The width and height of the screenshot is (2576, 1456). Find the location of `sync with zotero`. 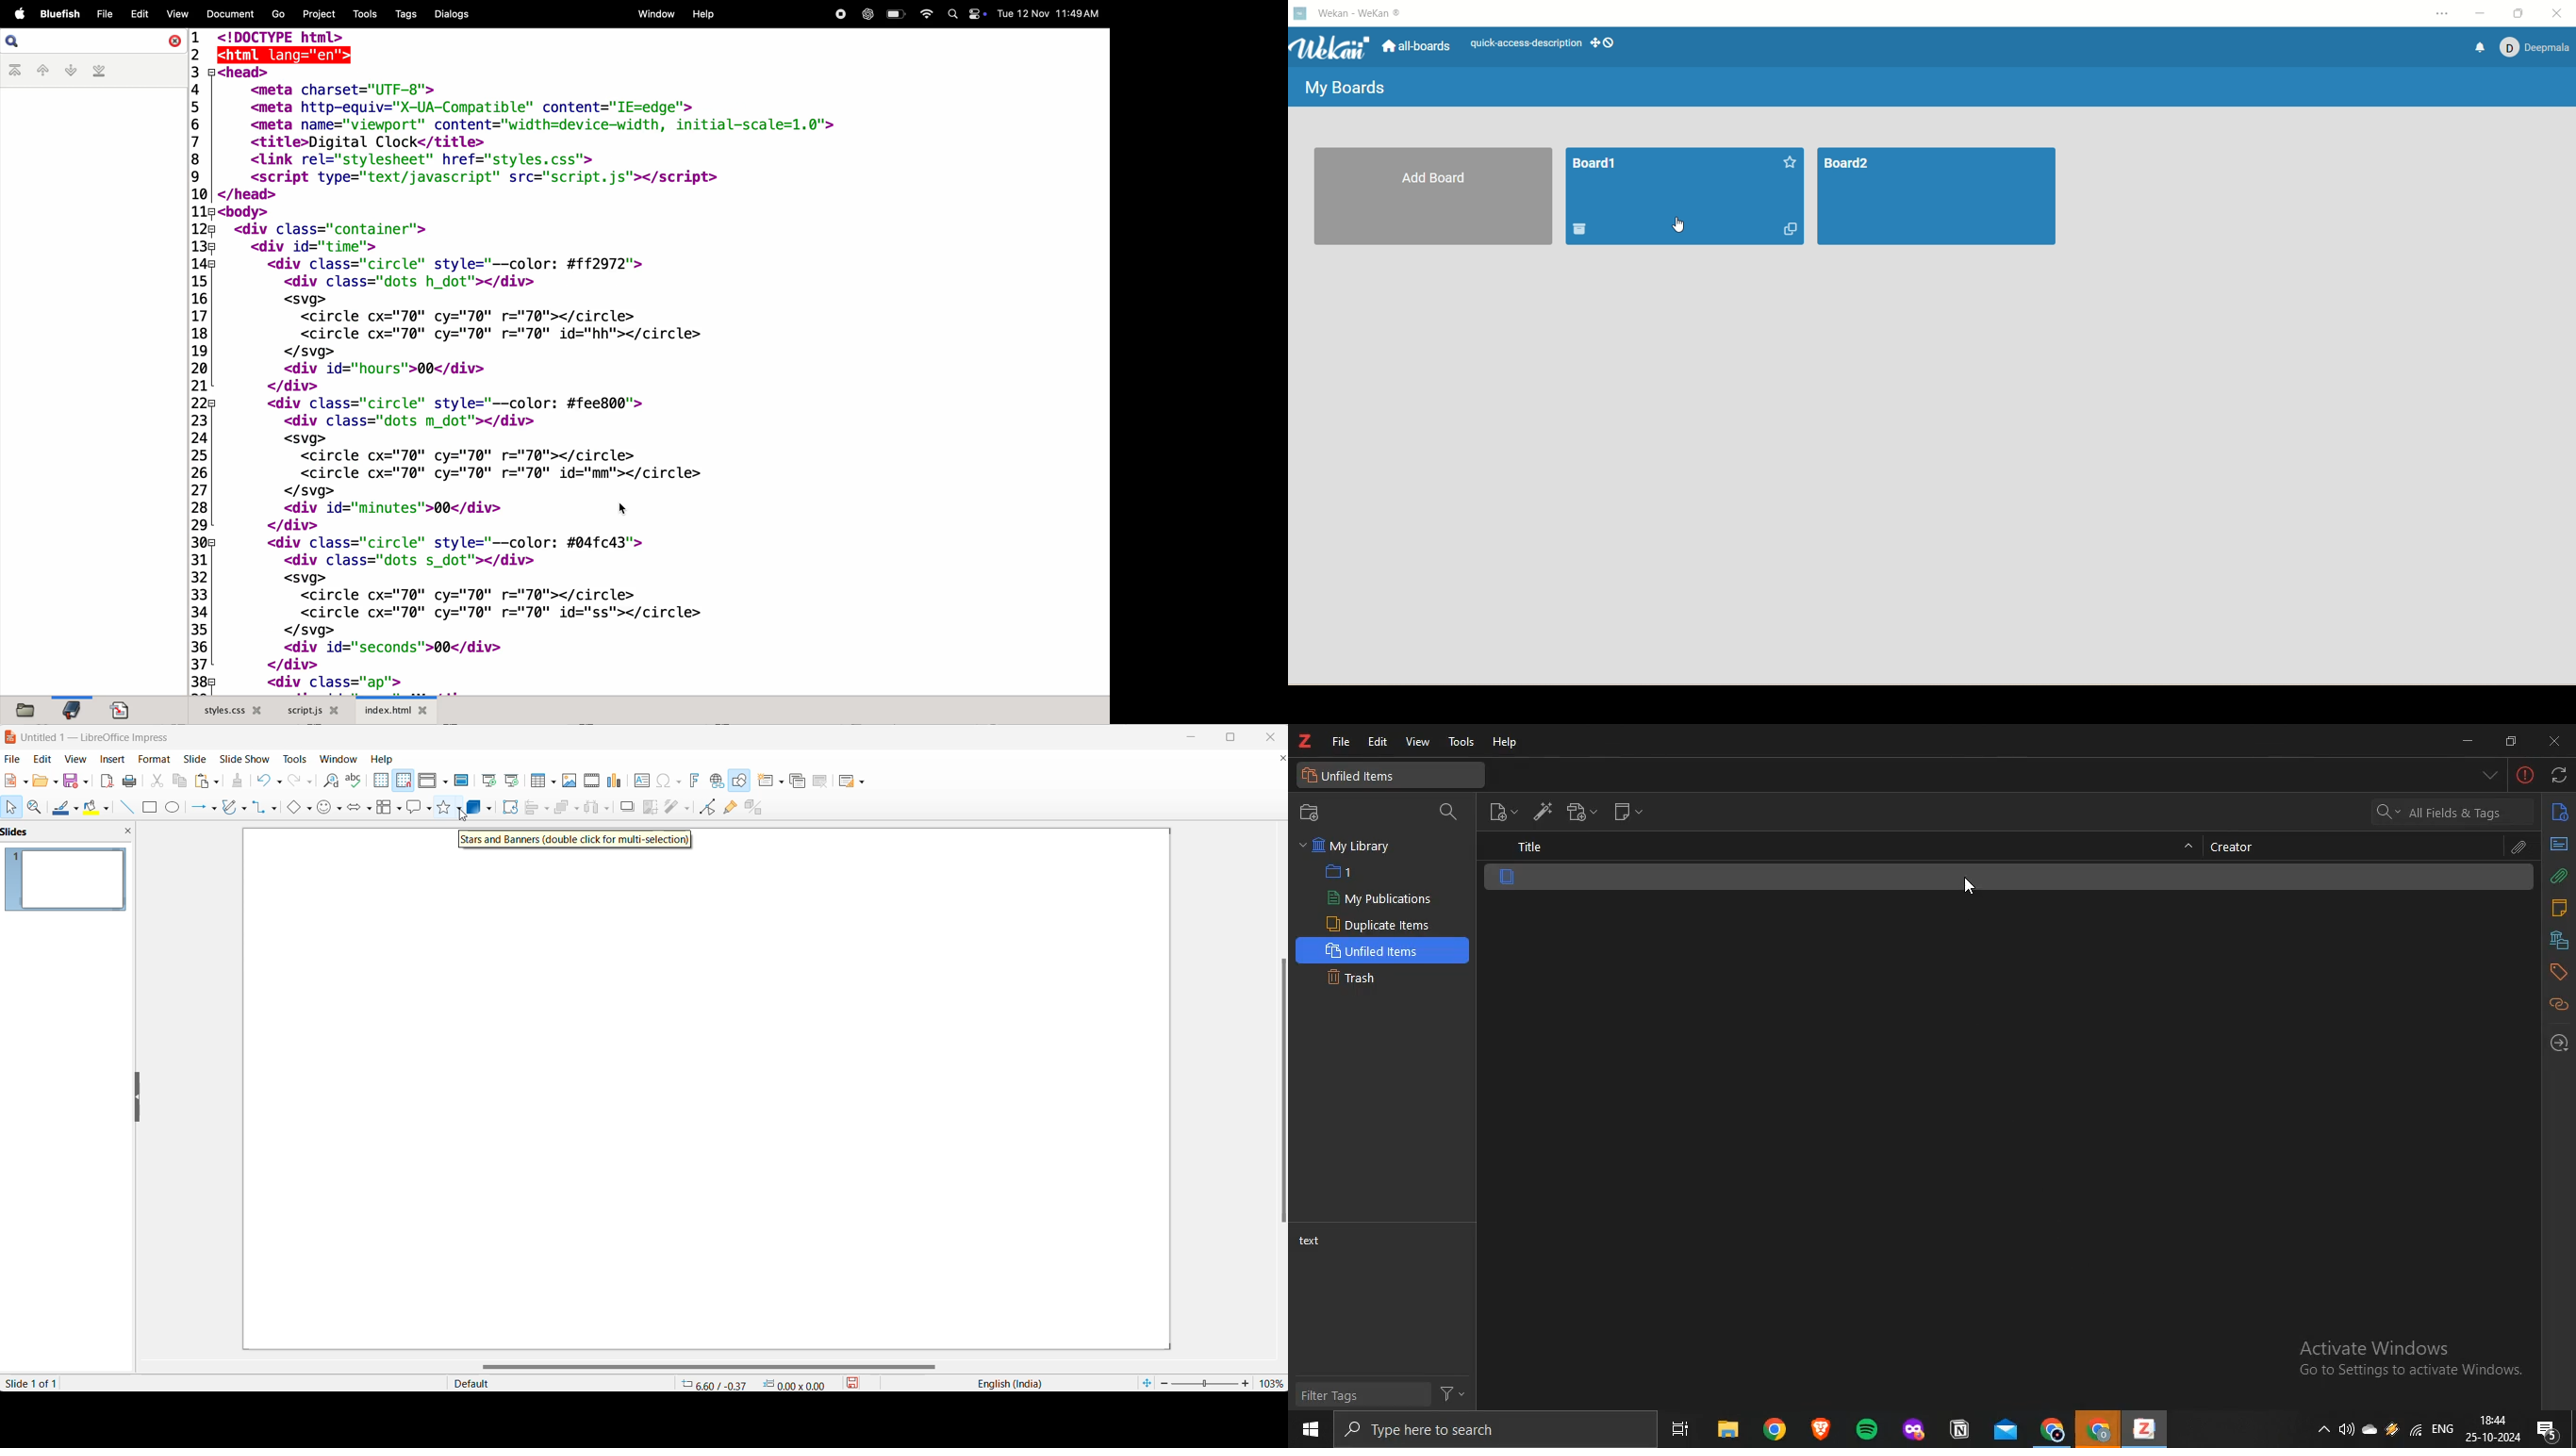

sync with zotero is located at coordinates (2559, 776).